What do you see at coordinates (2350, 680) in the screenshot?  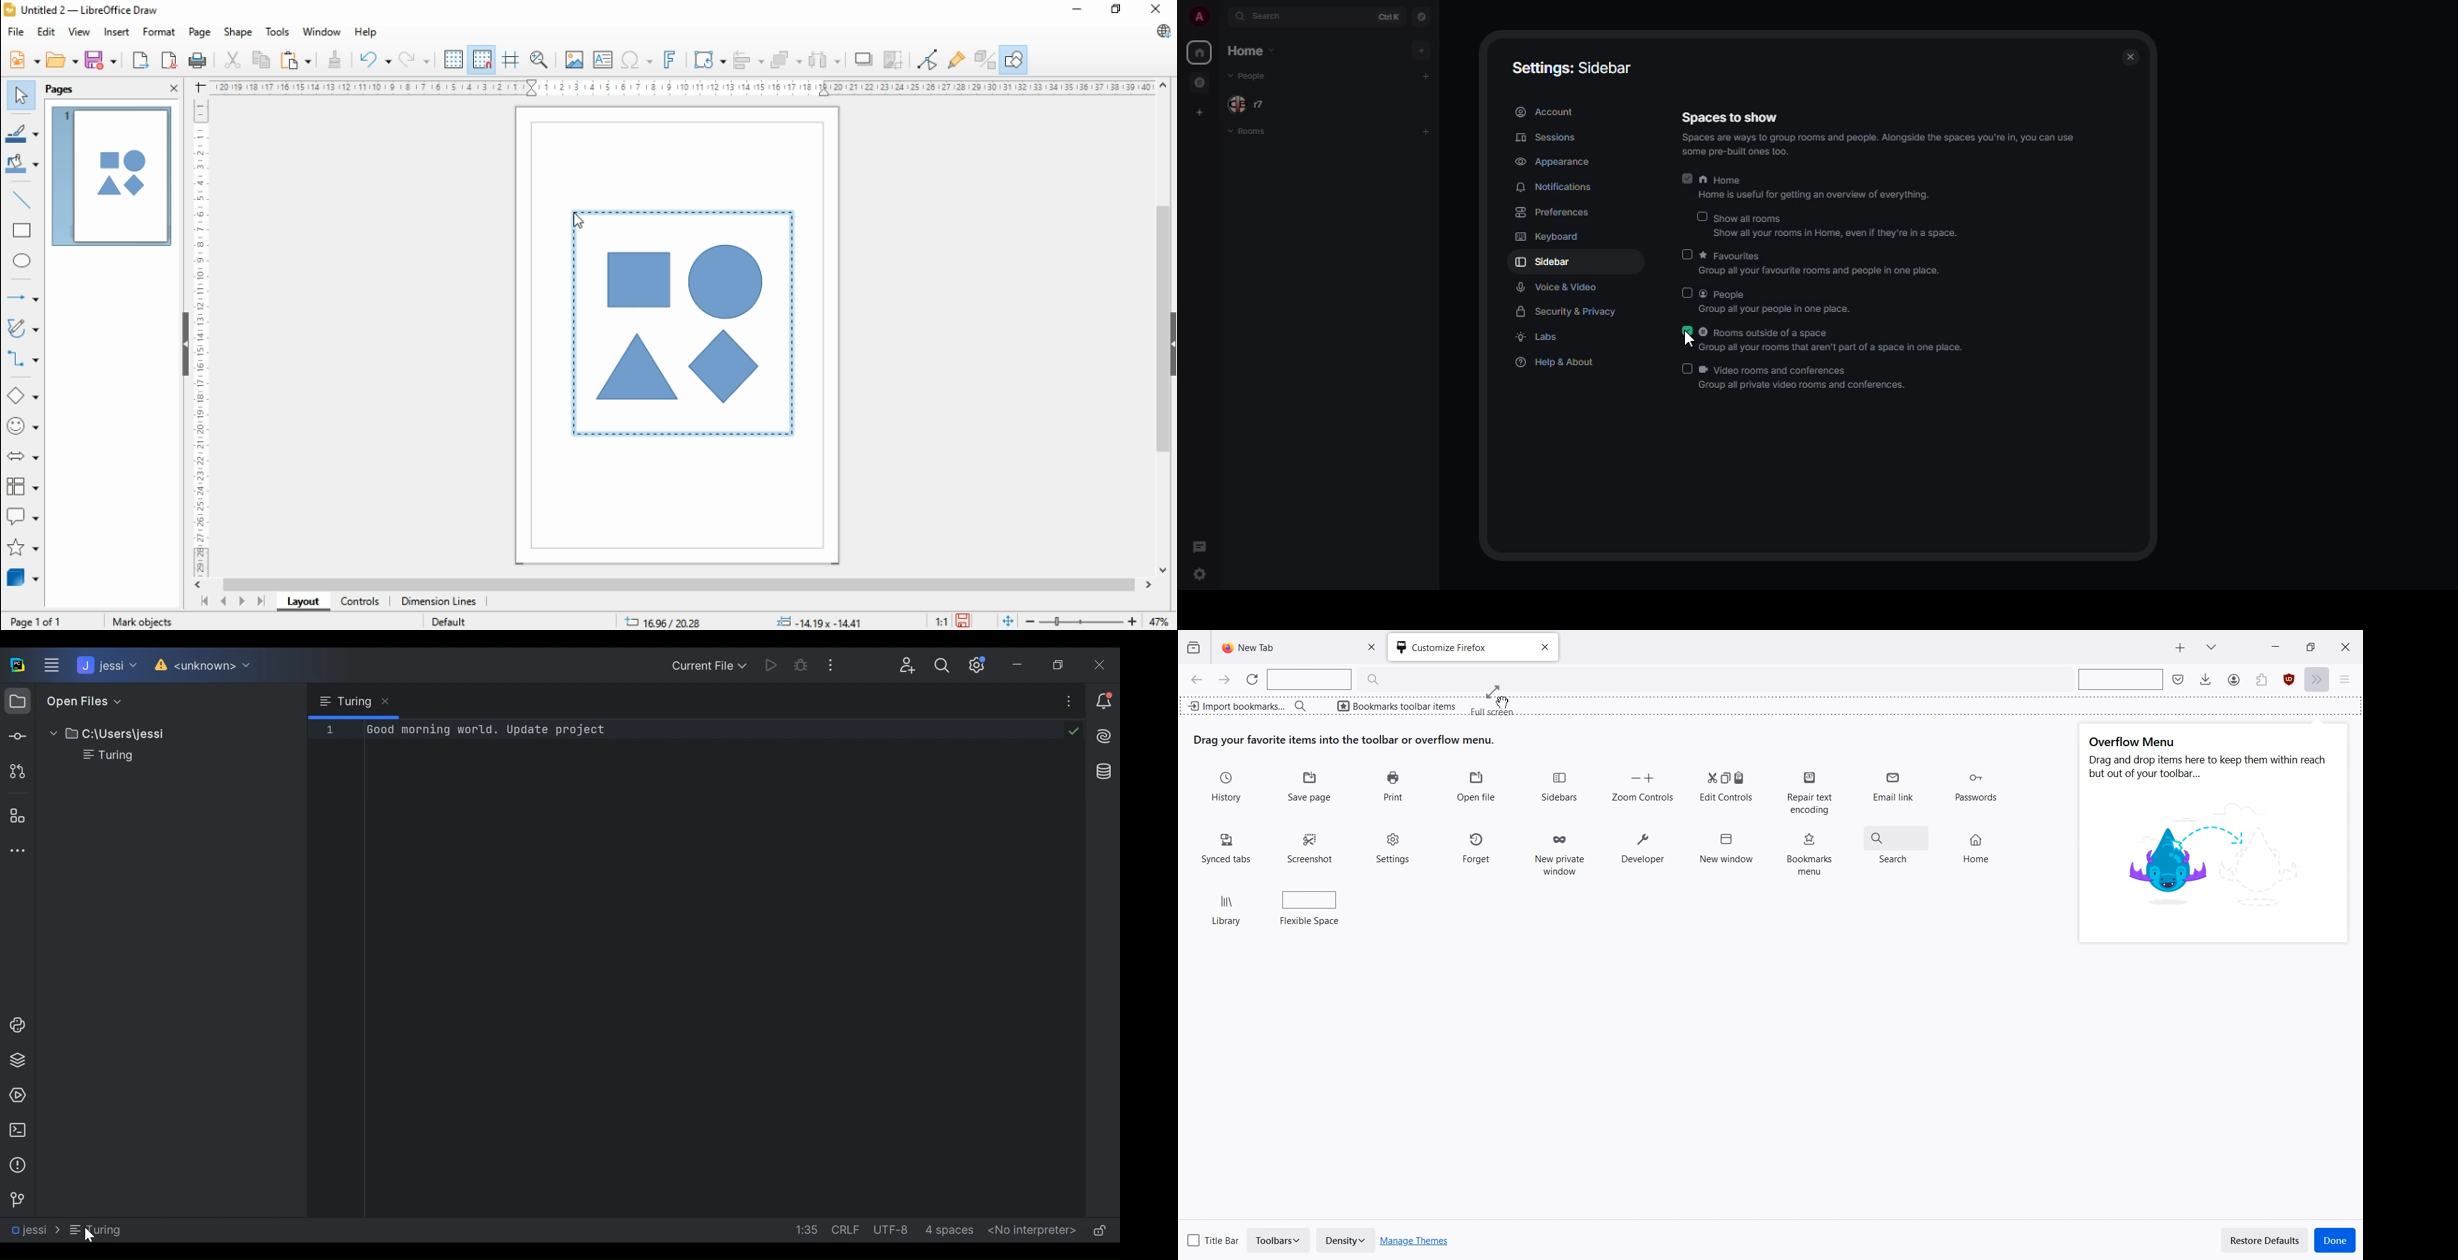 I see `Open Application menu` at bounding box center [2350, 680].